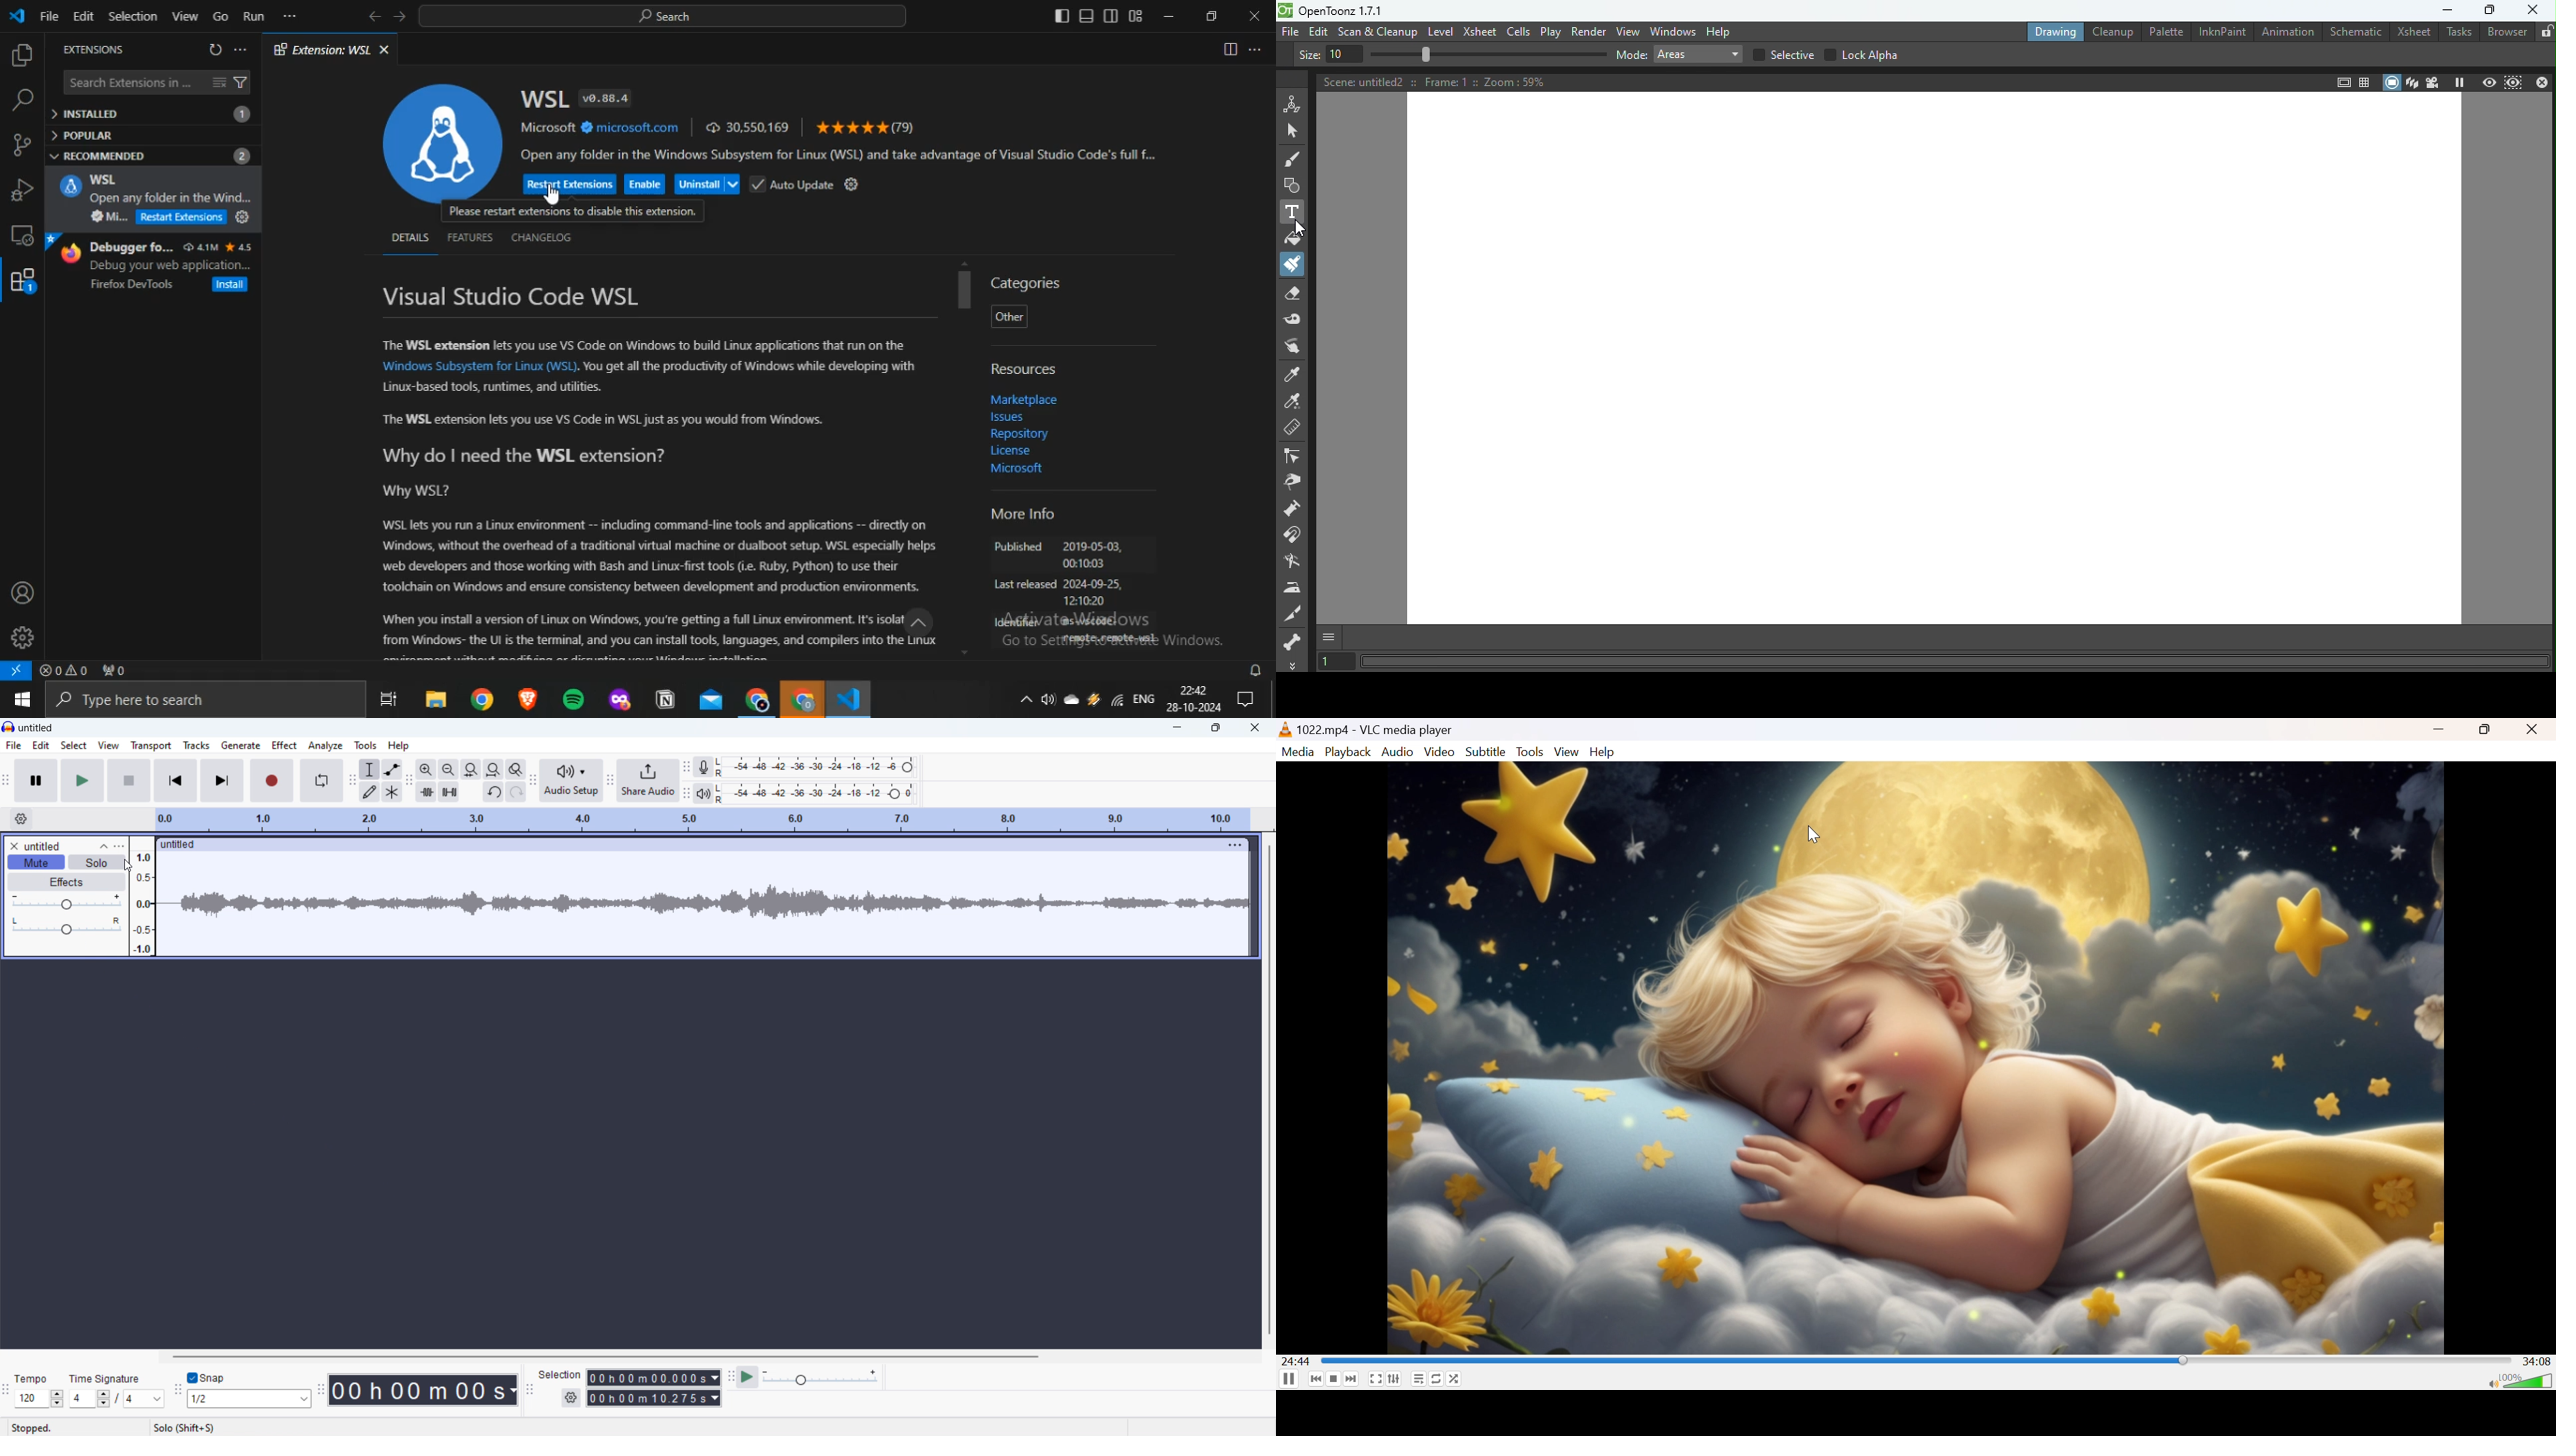 Image resolution: width=2576 pixels, height=1456 pixels. Describe the element at coordinates (370, 769) in the screenshot. I see `selection tool` at that location.